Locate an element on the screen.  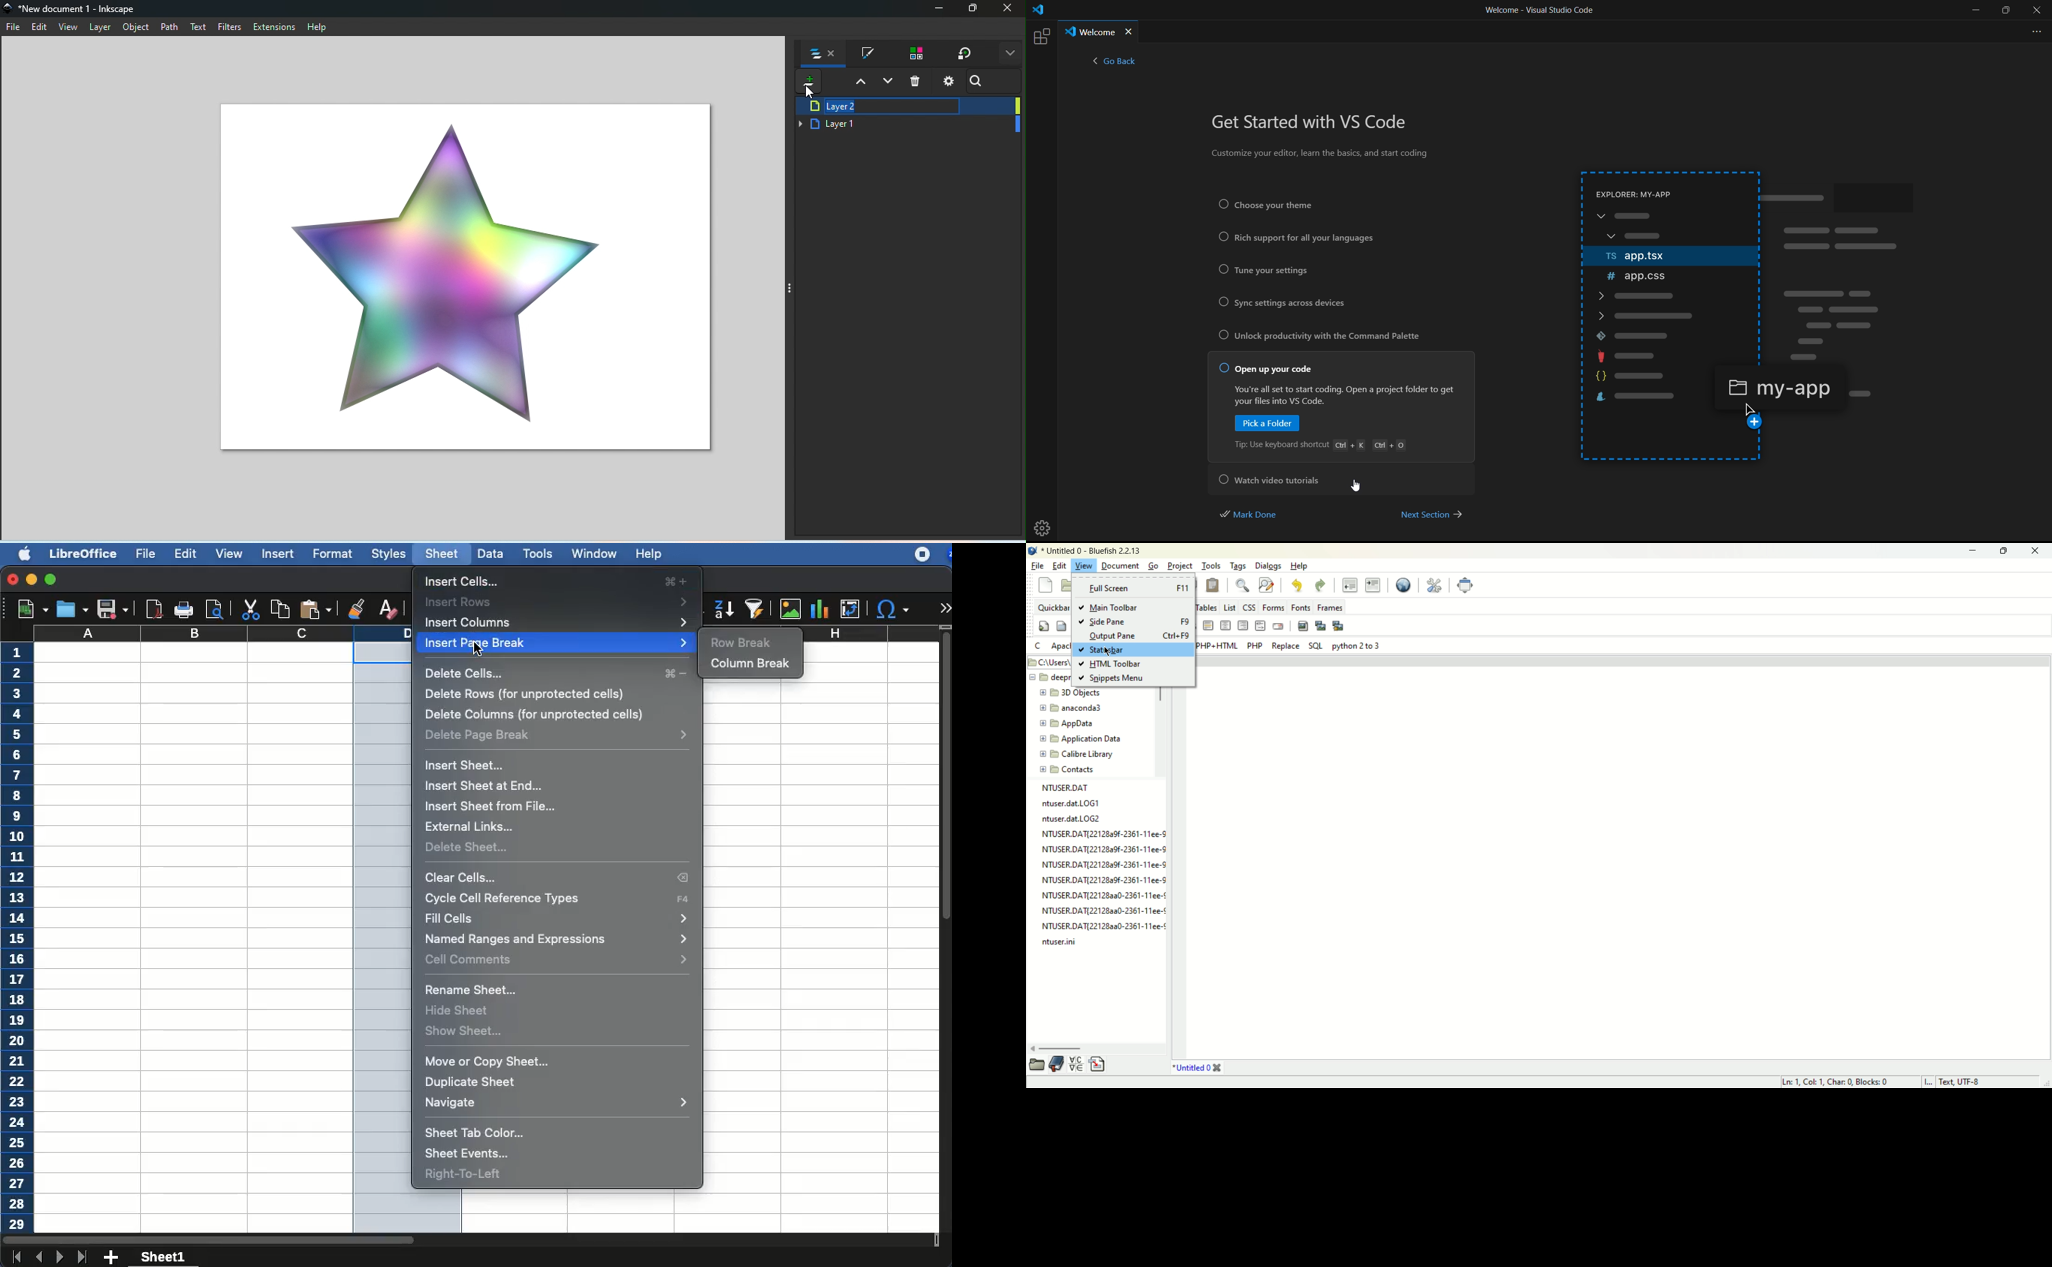
insert is located at coordinates (278, 555).